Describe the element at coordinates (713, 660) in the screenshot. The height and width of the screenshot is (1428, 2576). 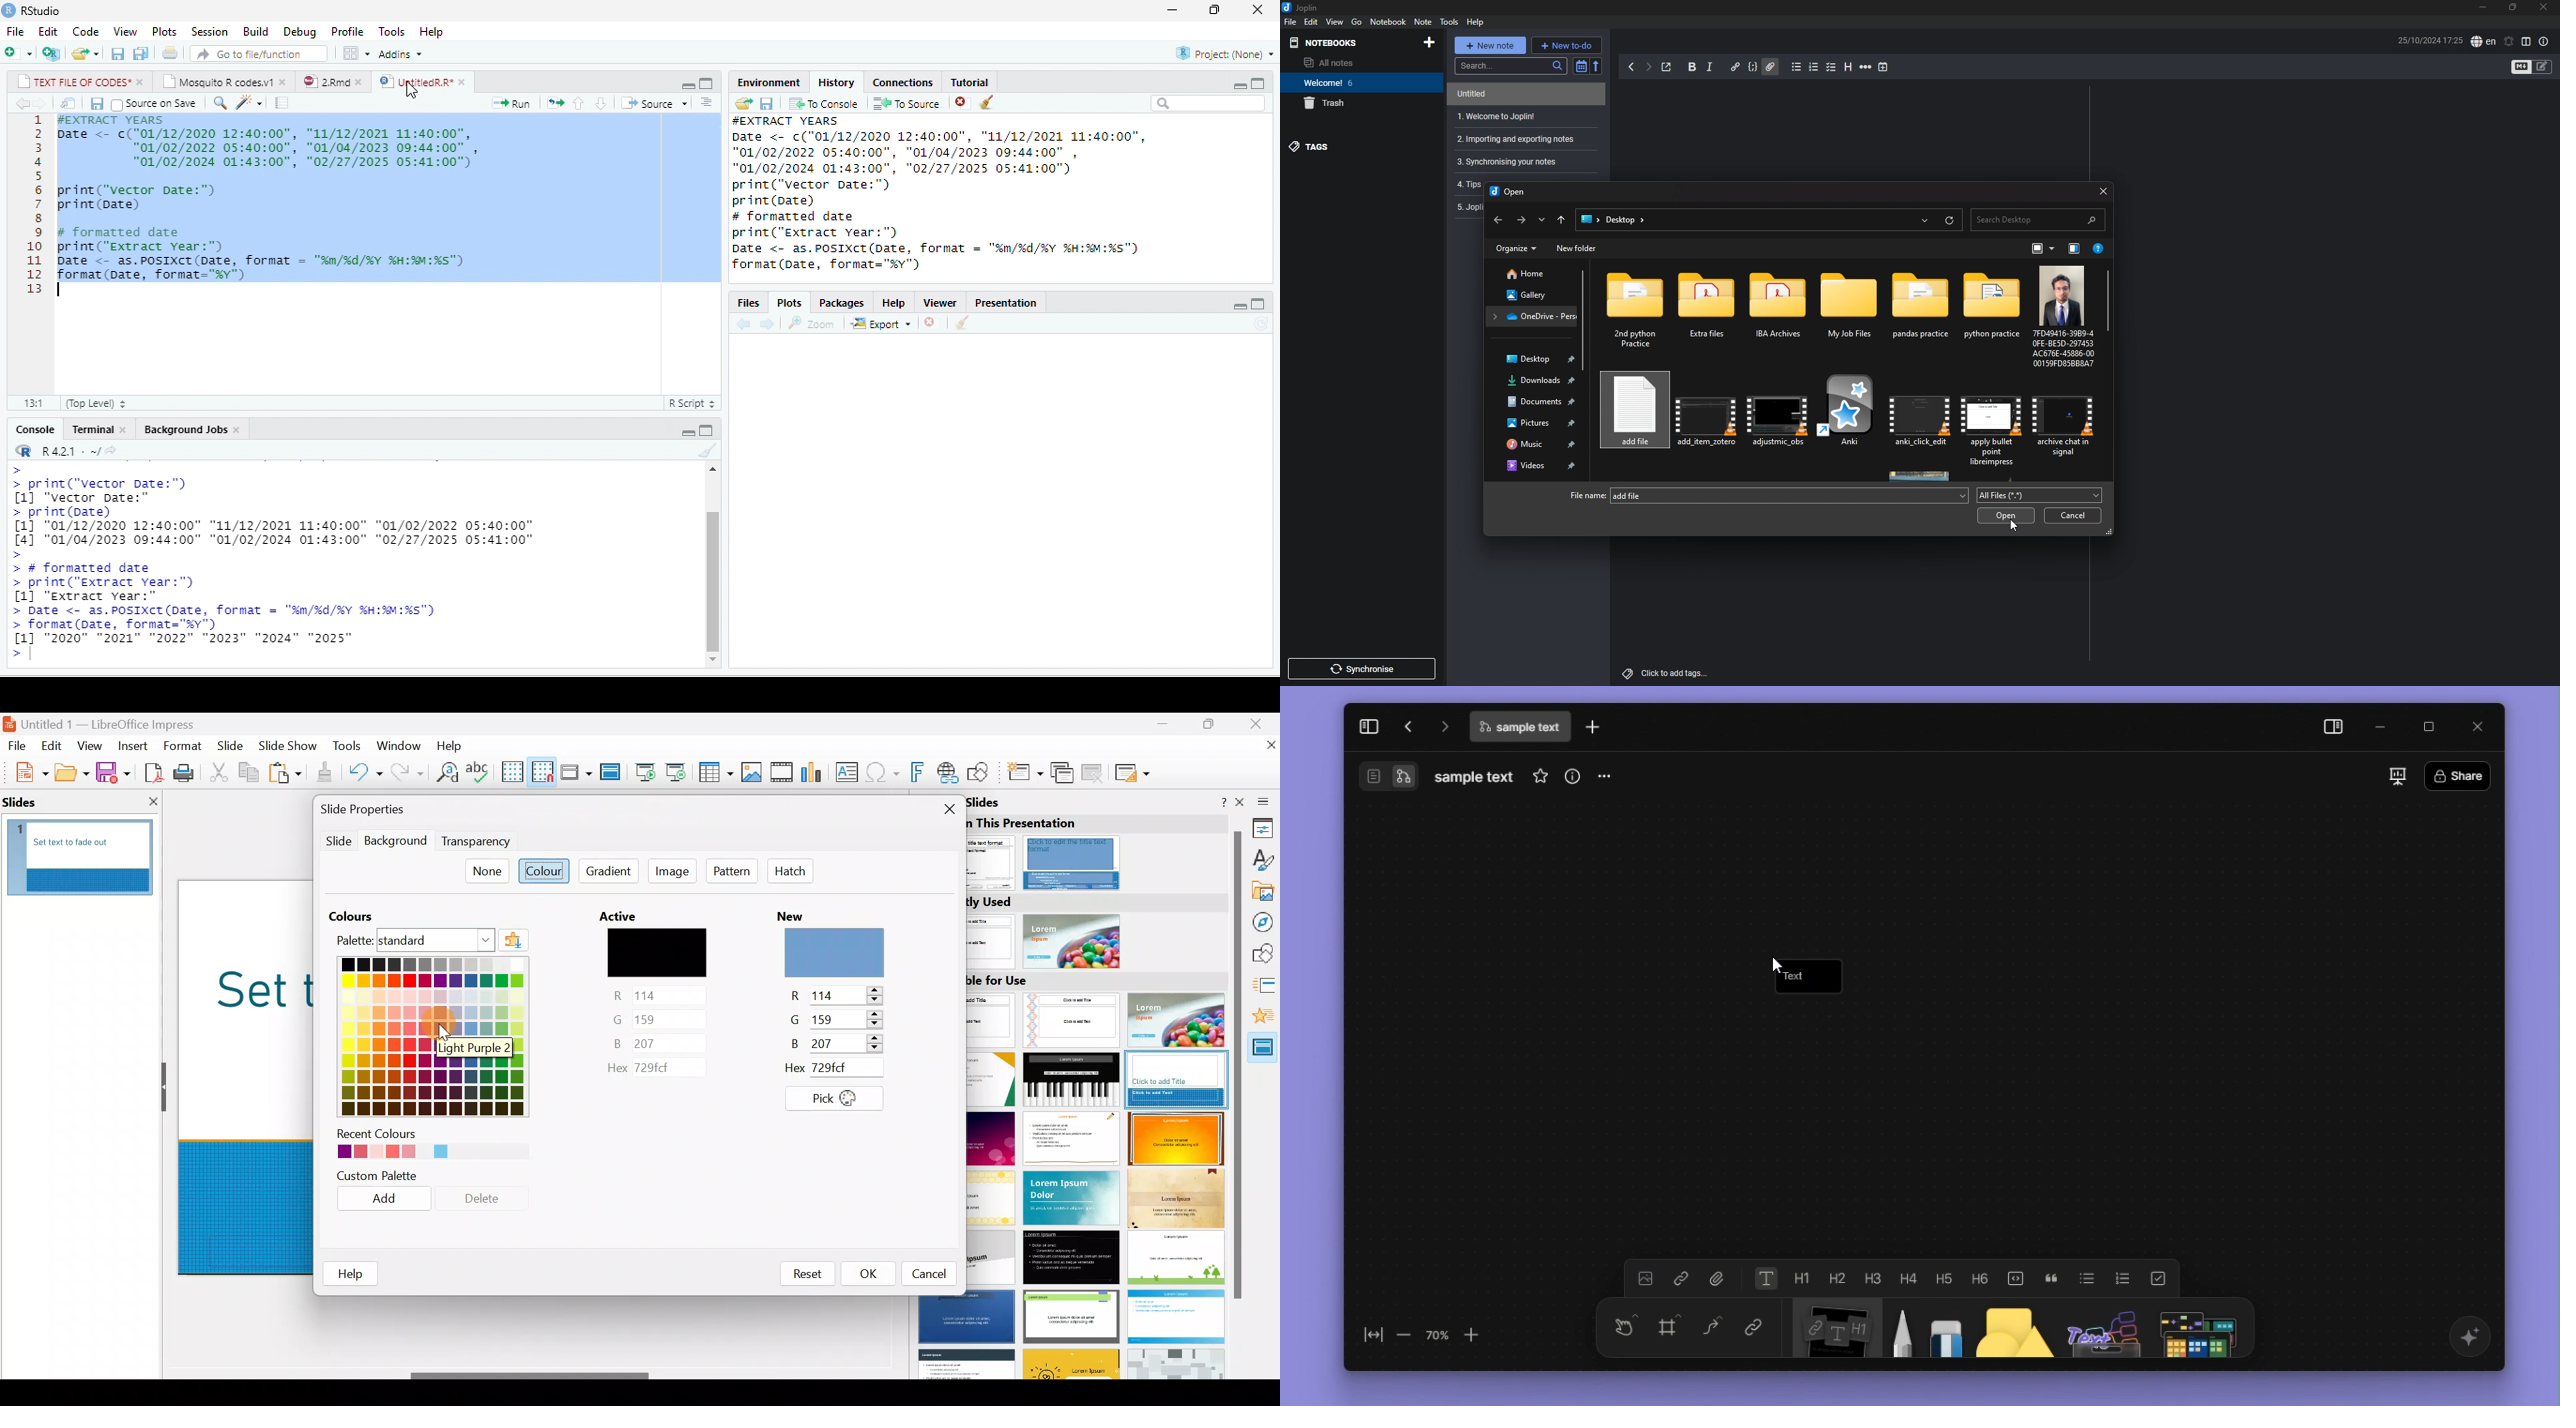
I see `scroll down` at that location.